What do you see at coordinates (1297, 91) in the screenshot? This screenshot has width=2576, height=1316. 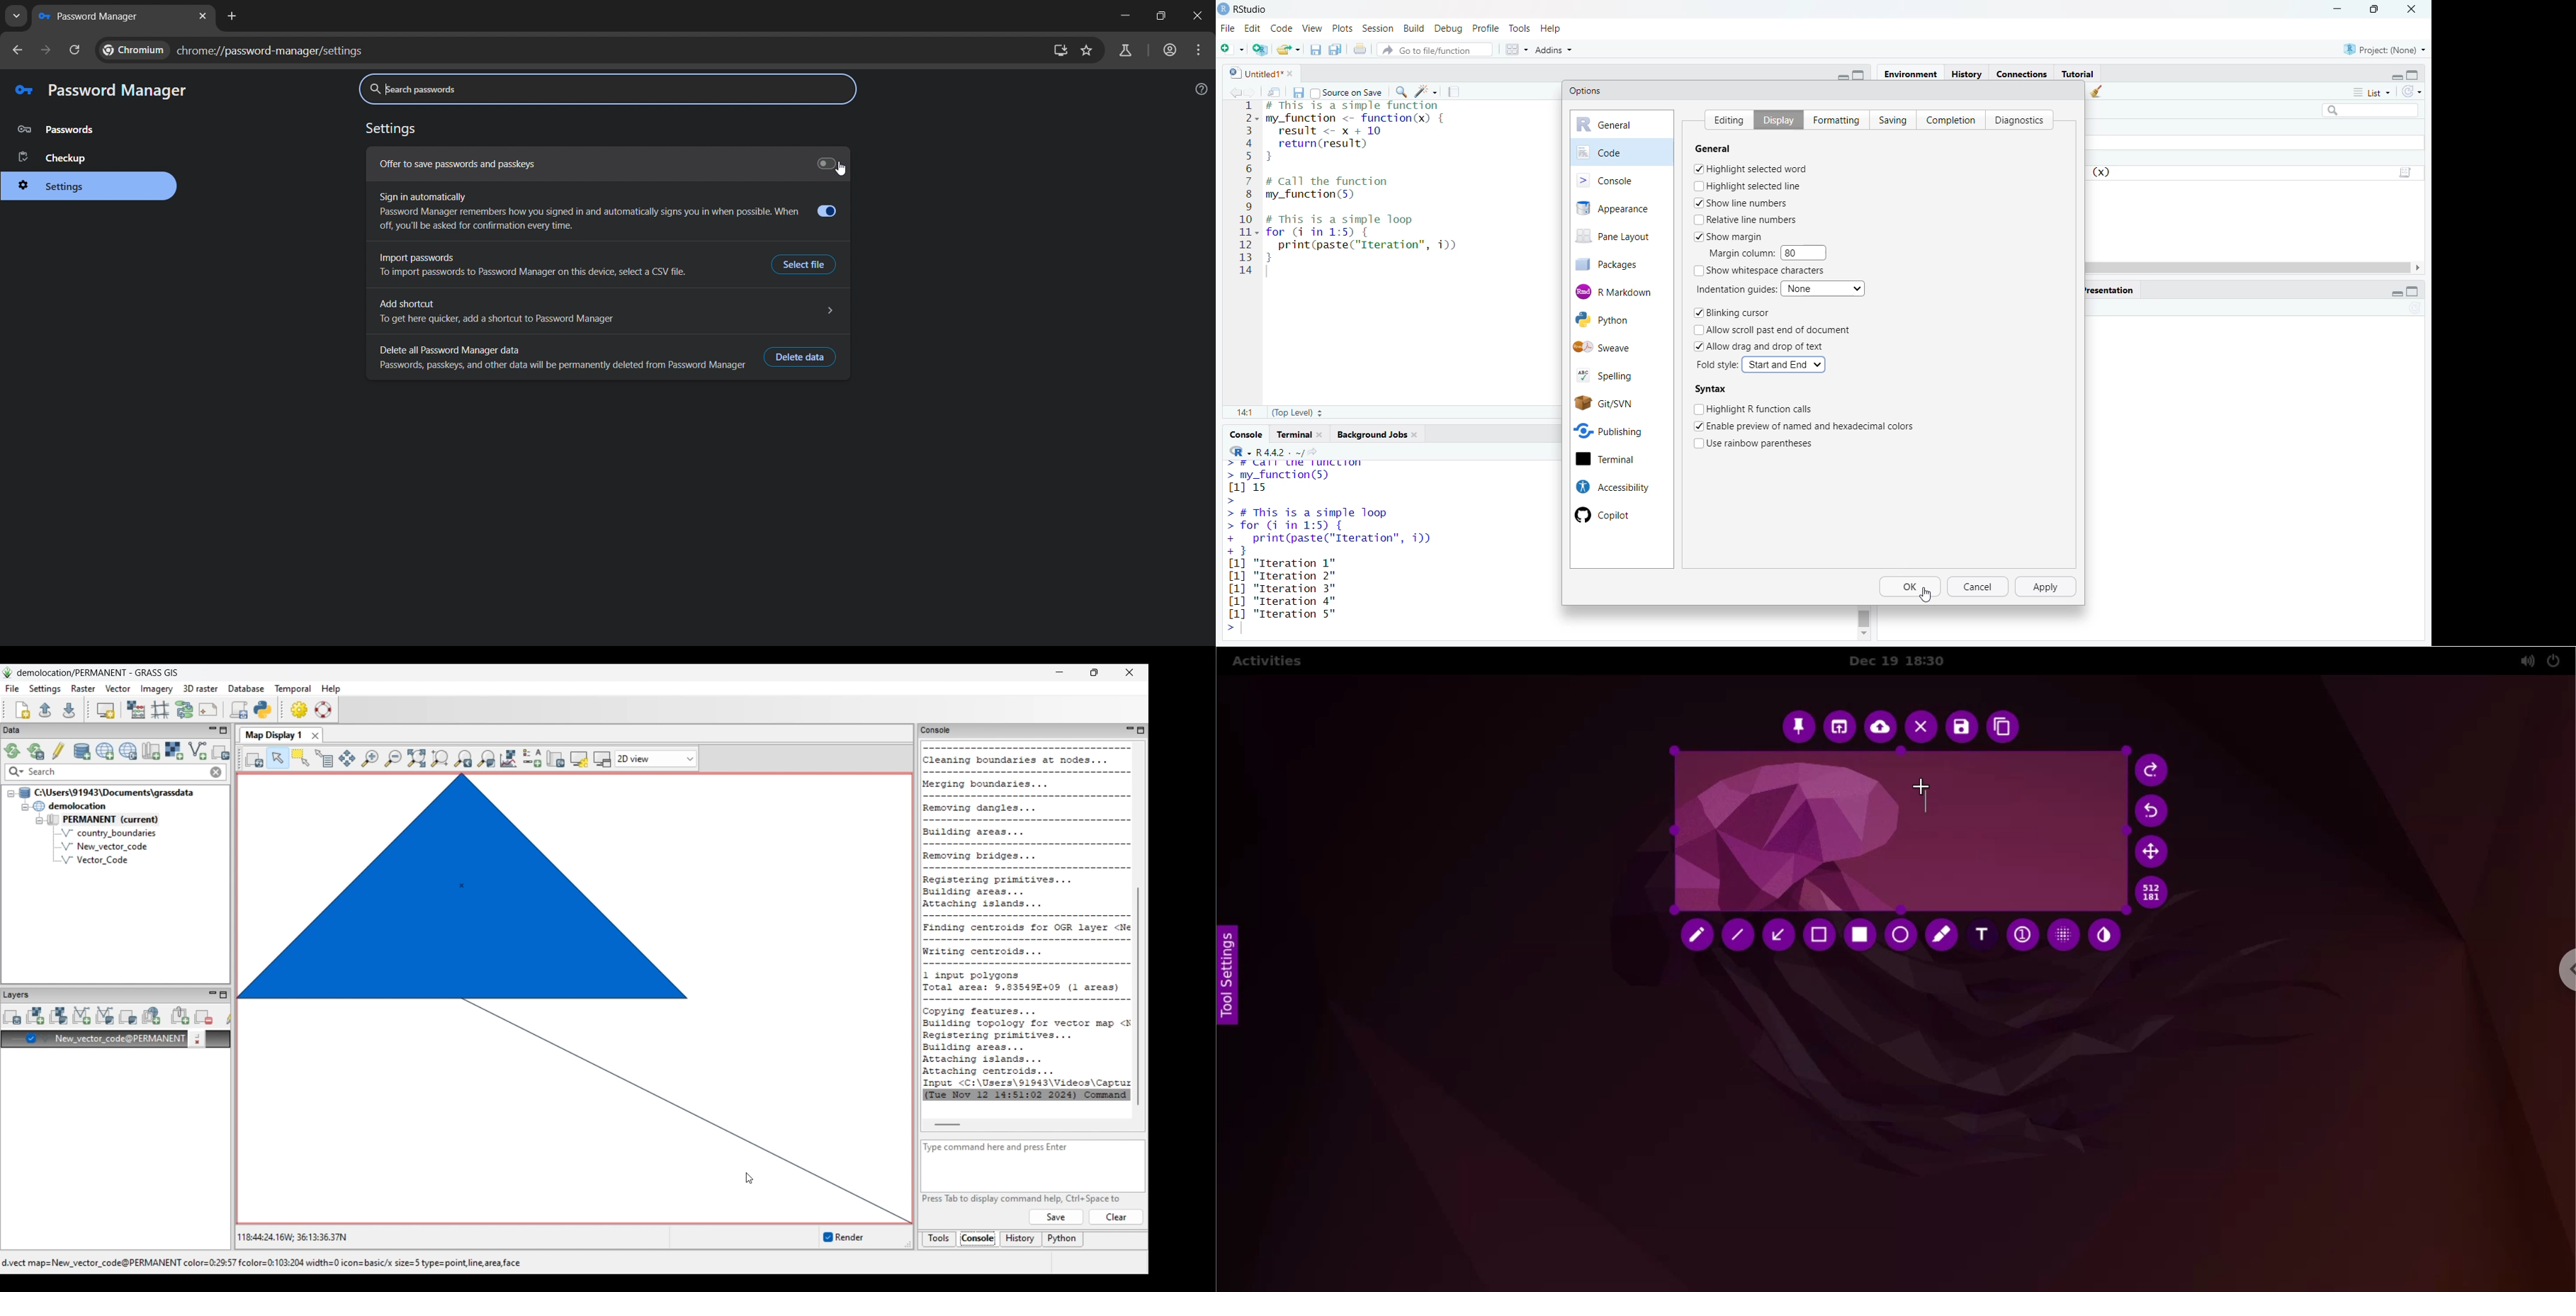 I see `save current document` at bounding box center [1297, 91].